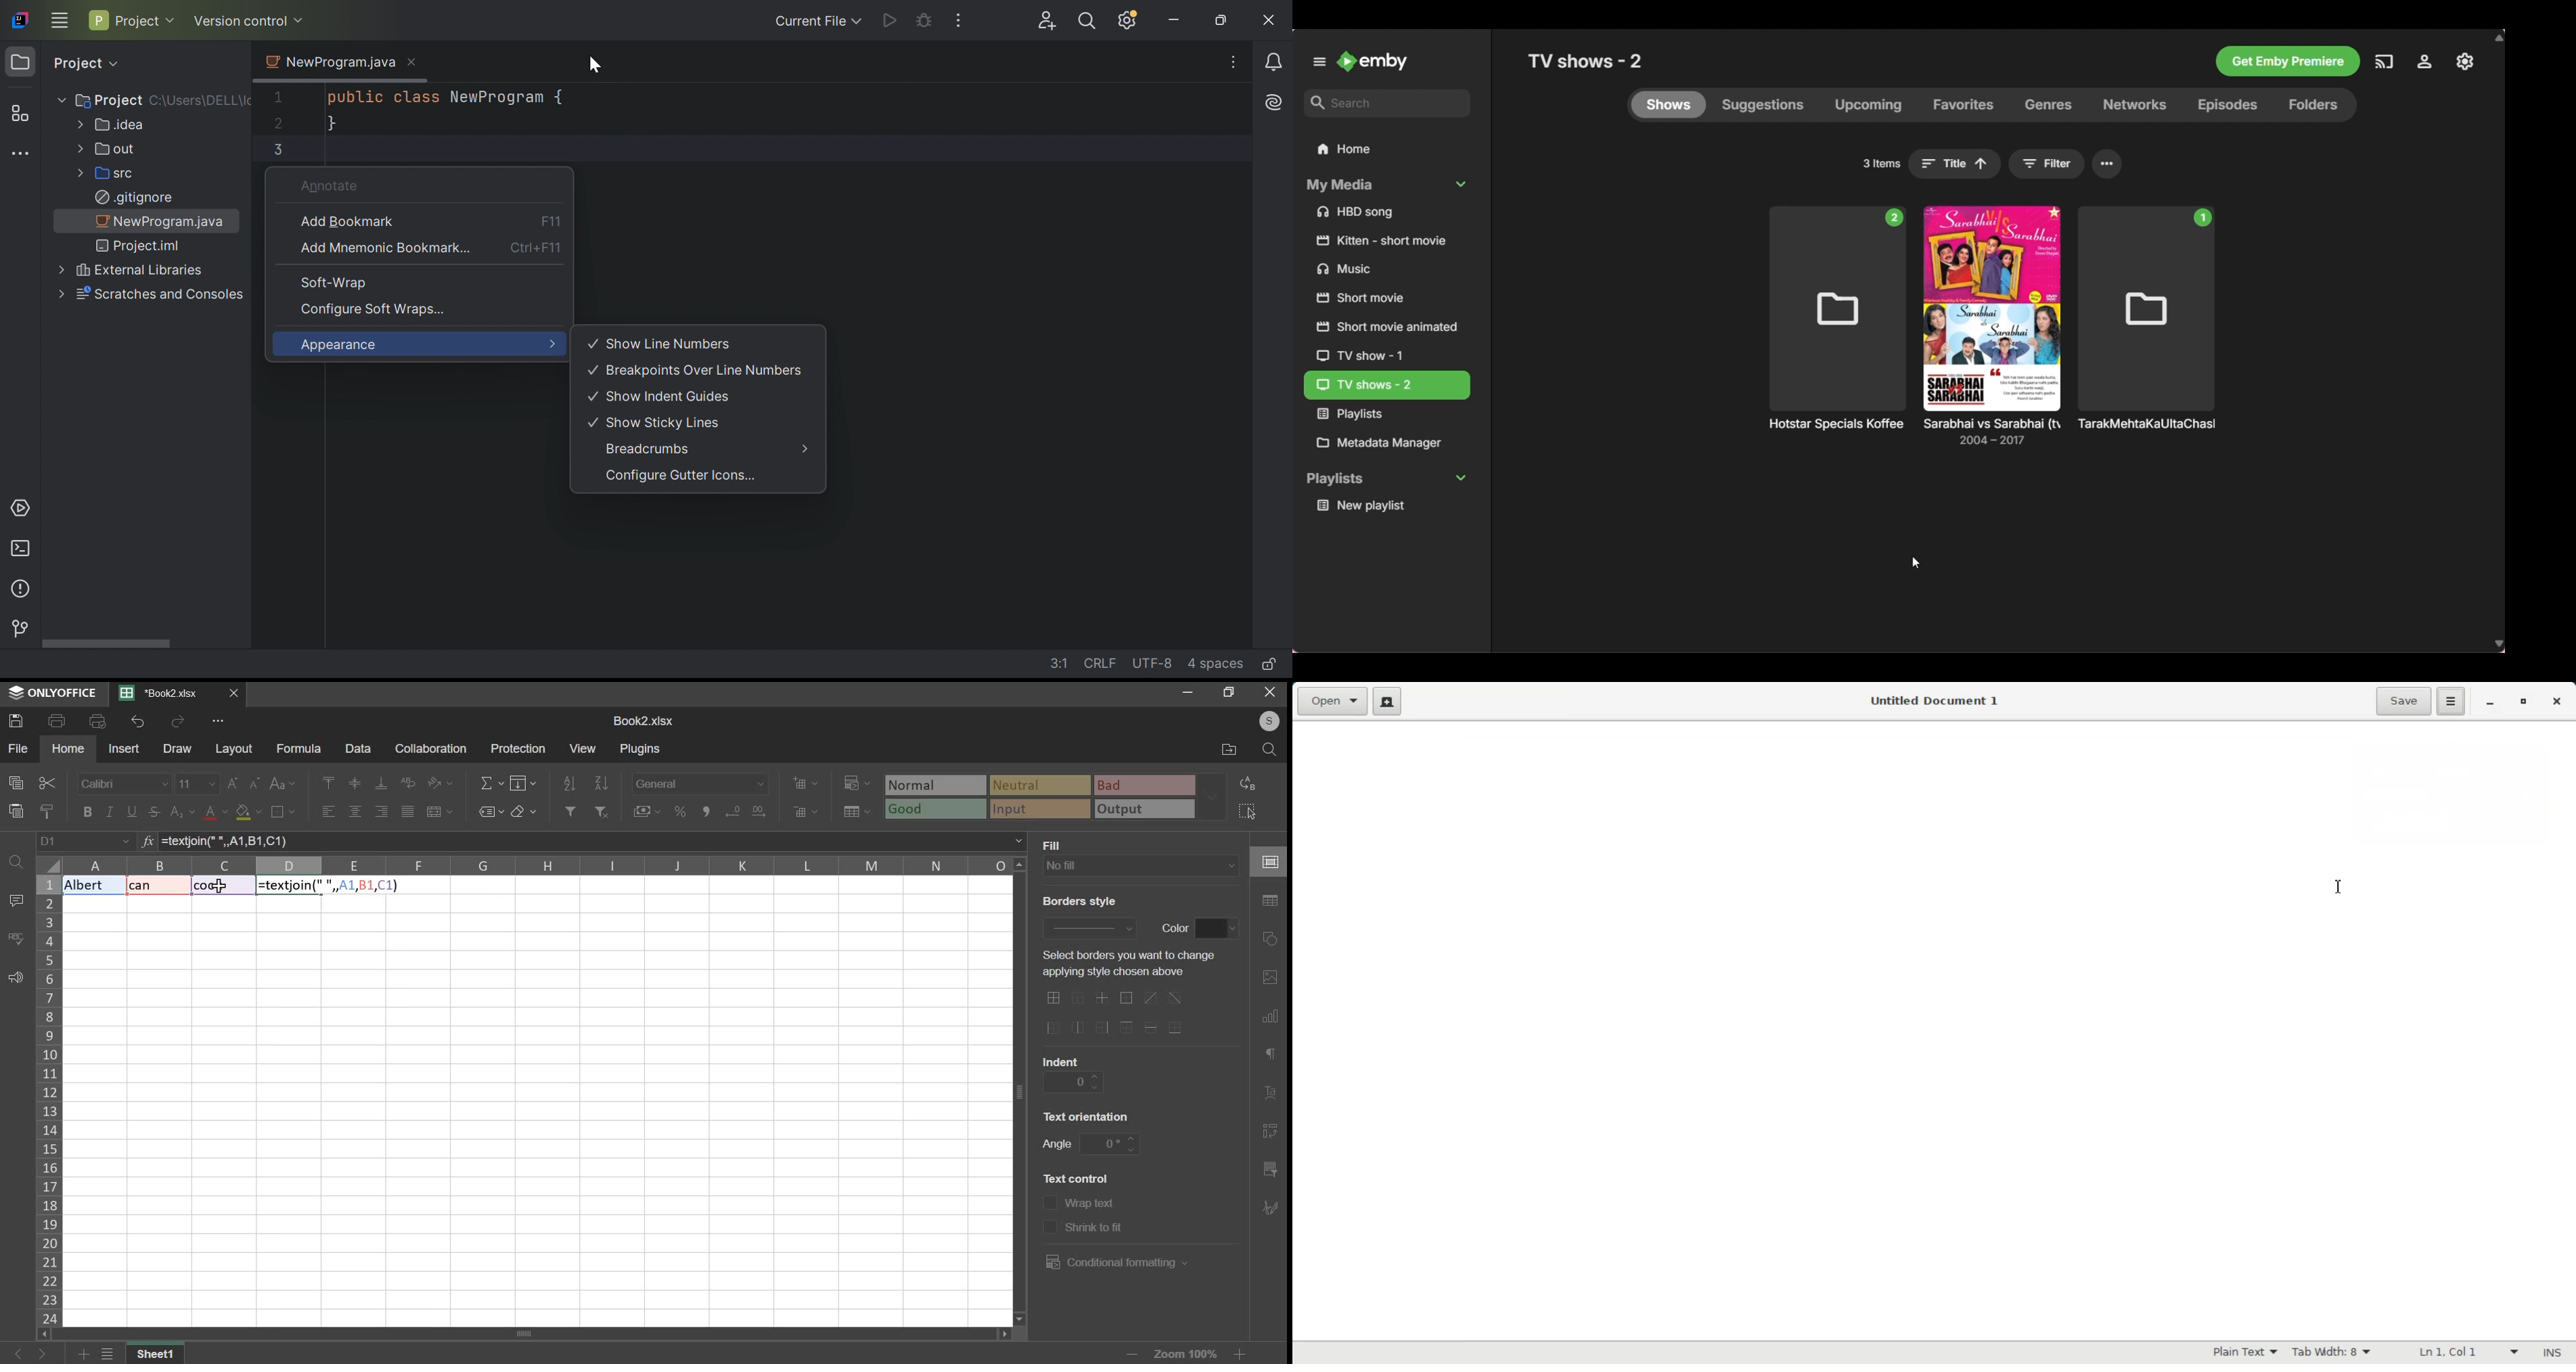 The image size is (2576, 1372). I want to click on align bottom, so click(381, 783).